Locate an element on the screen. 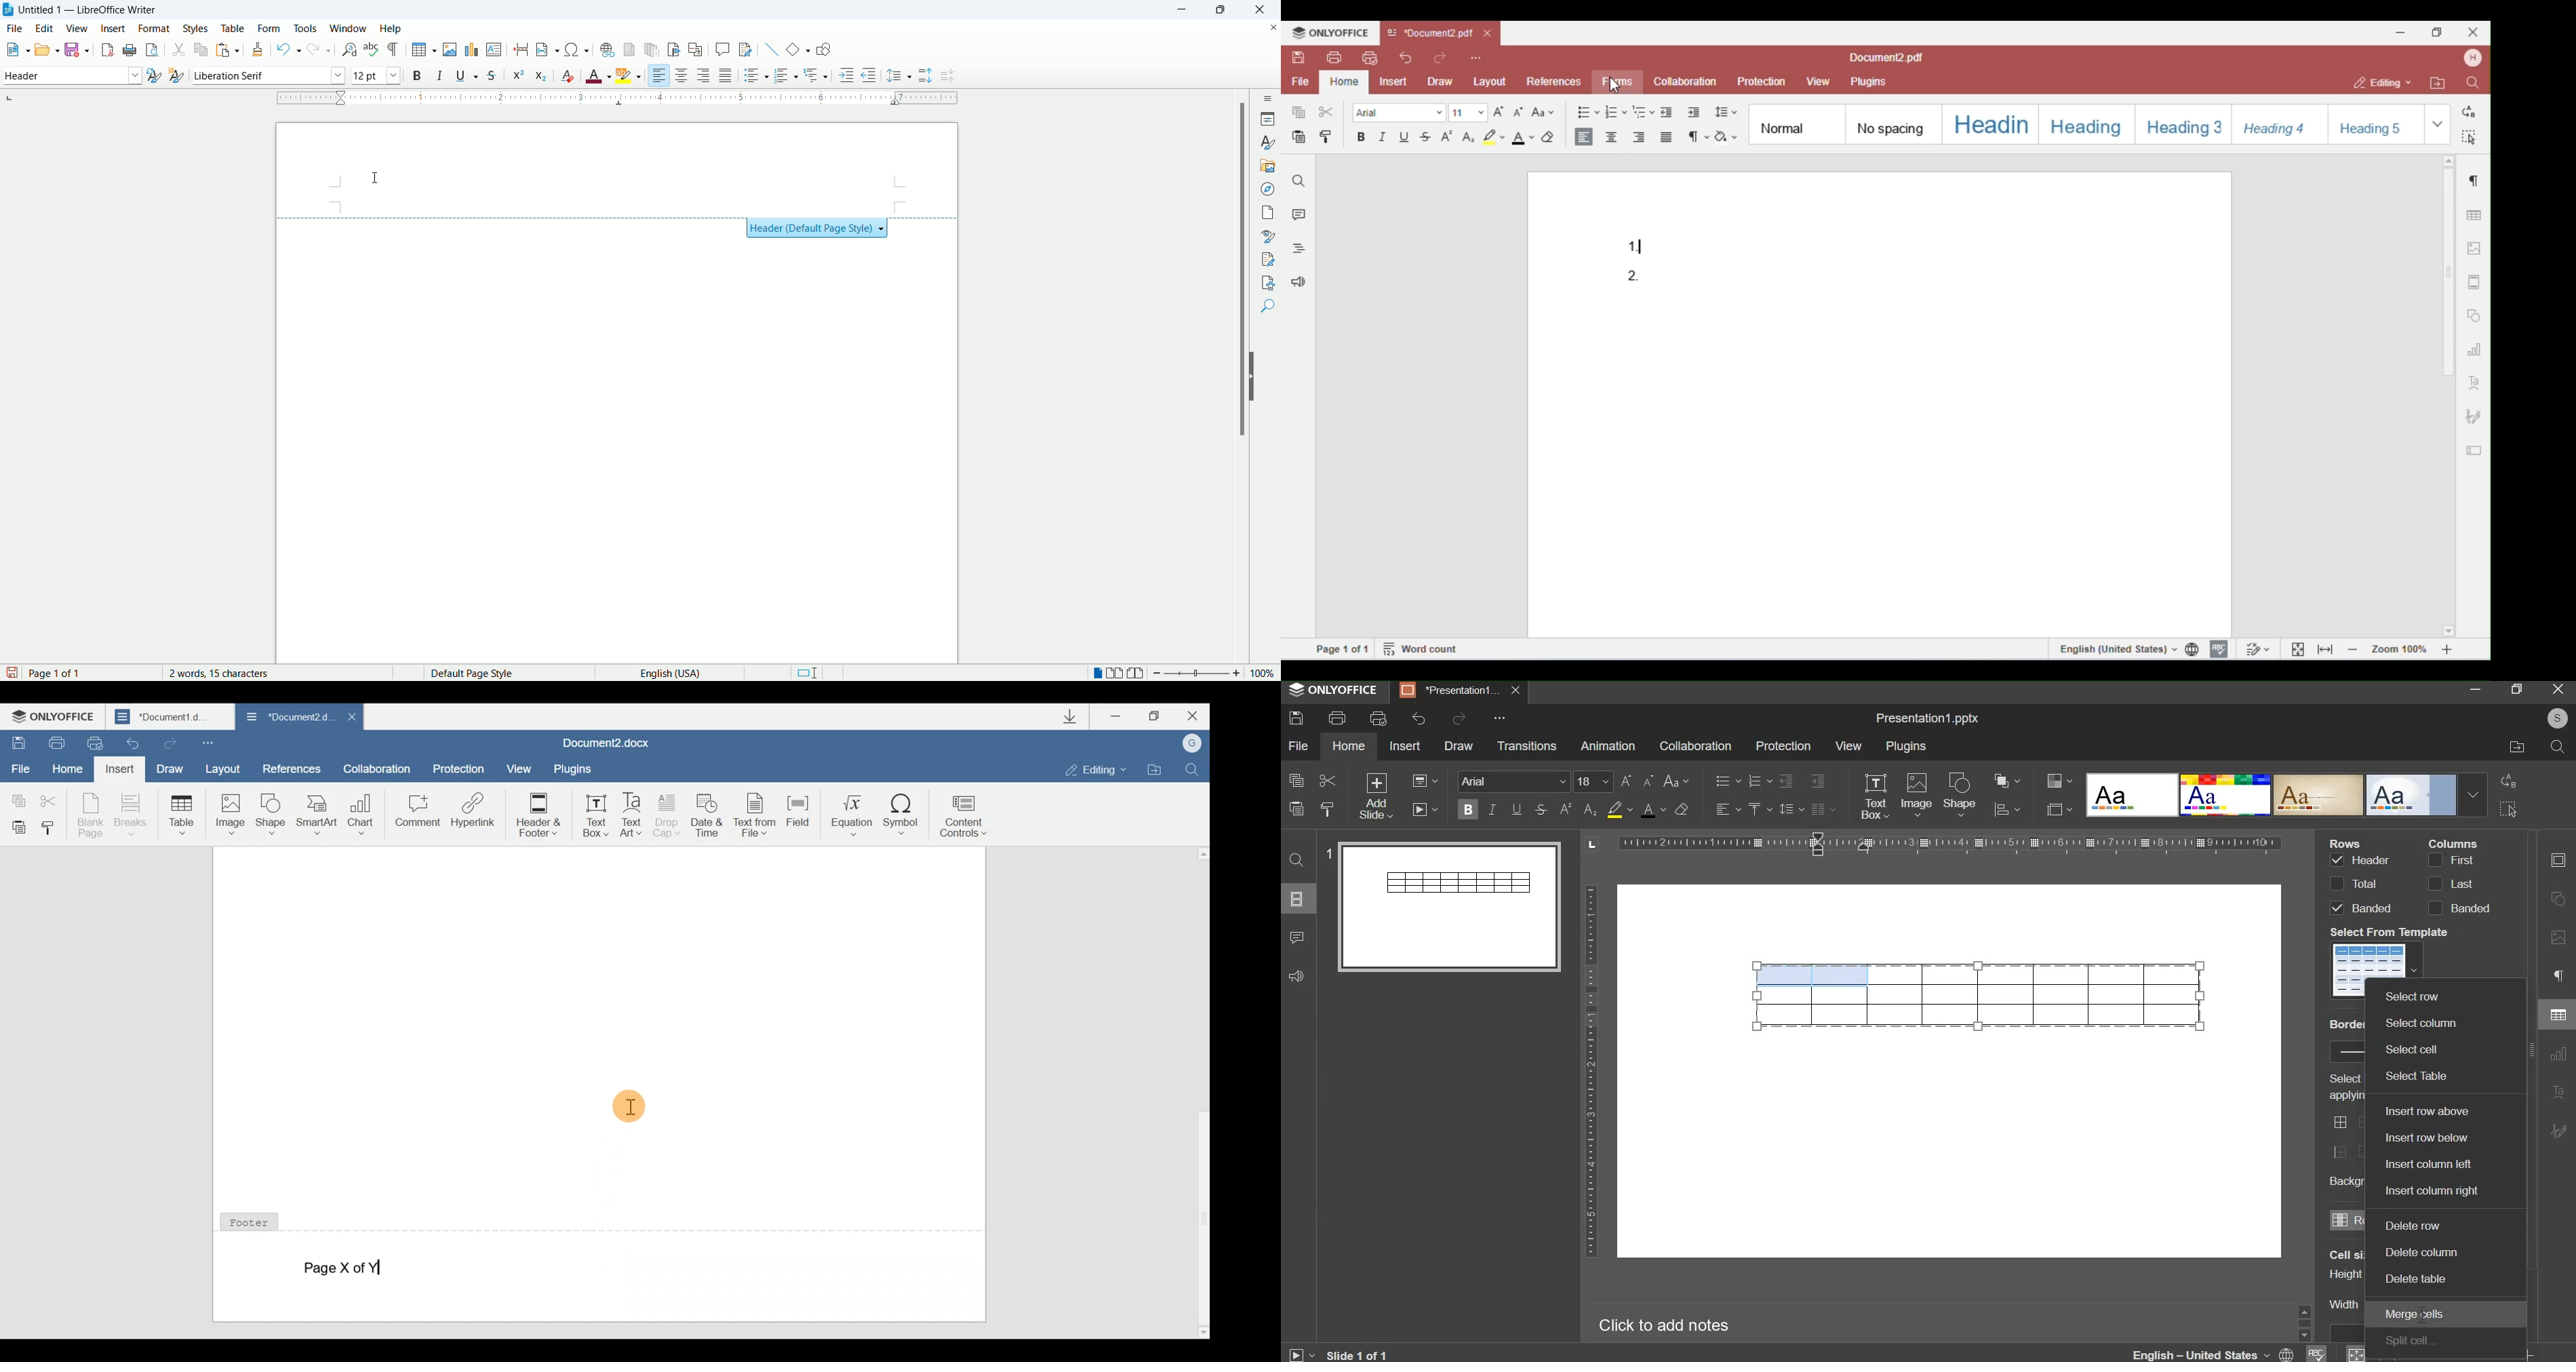 The height and width of the screenshot is (1372, 2576). save is located at coordinates (13, 671).